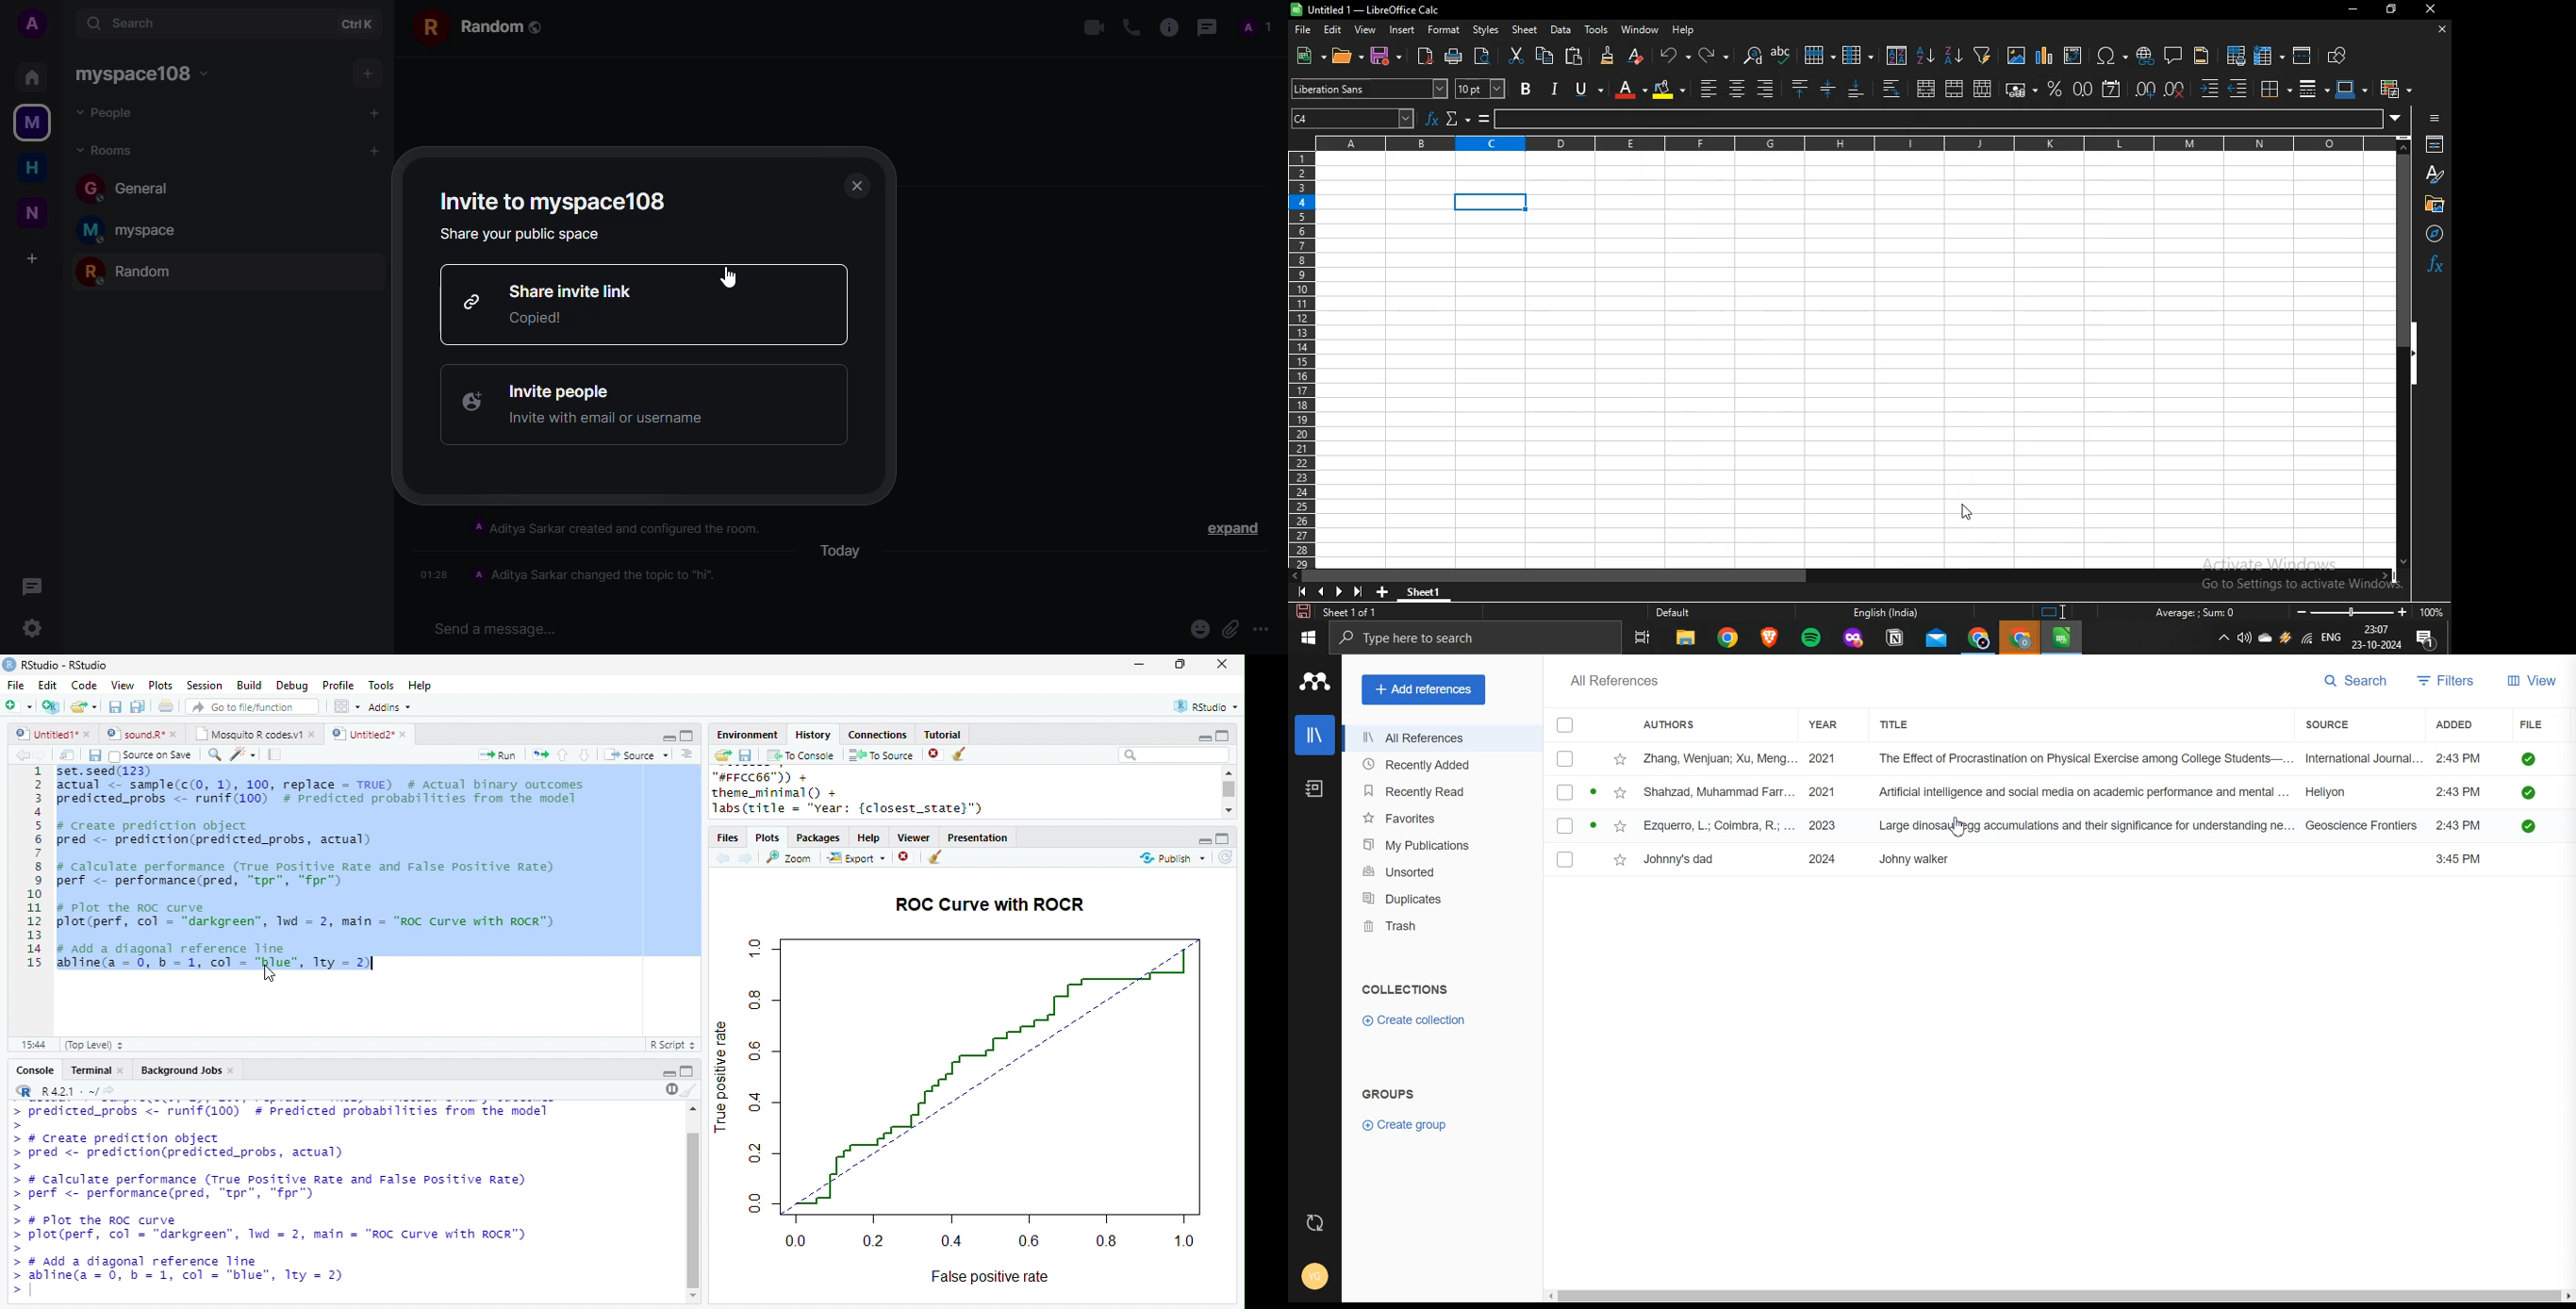  I want to click on close file, so click(907, 858).